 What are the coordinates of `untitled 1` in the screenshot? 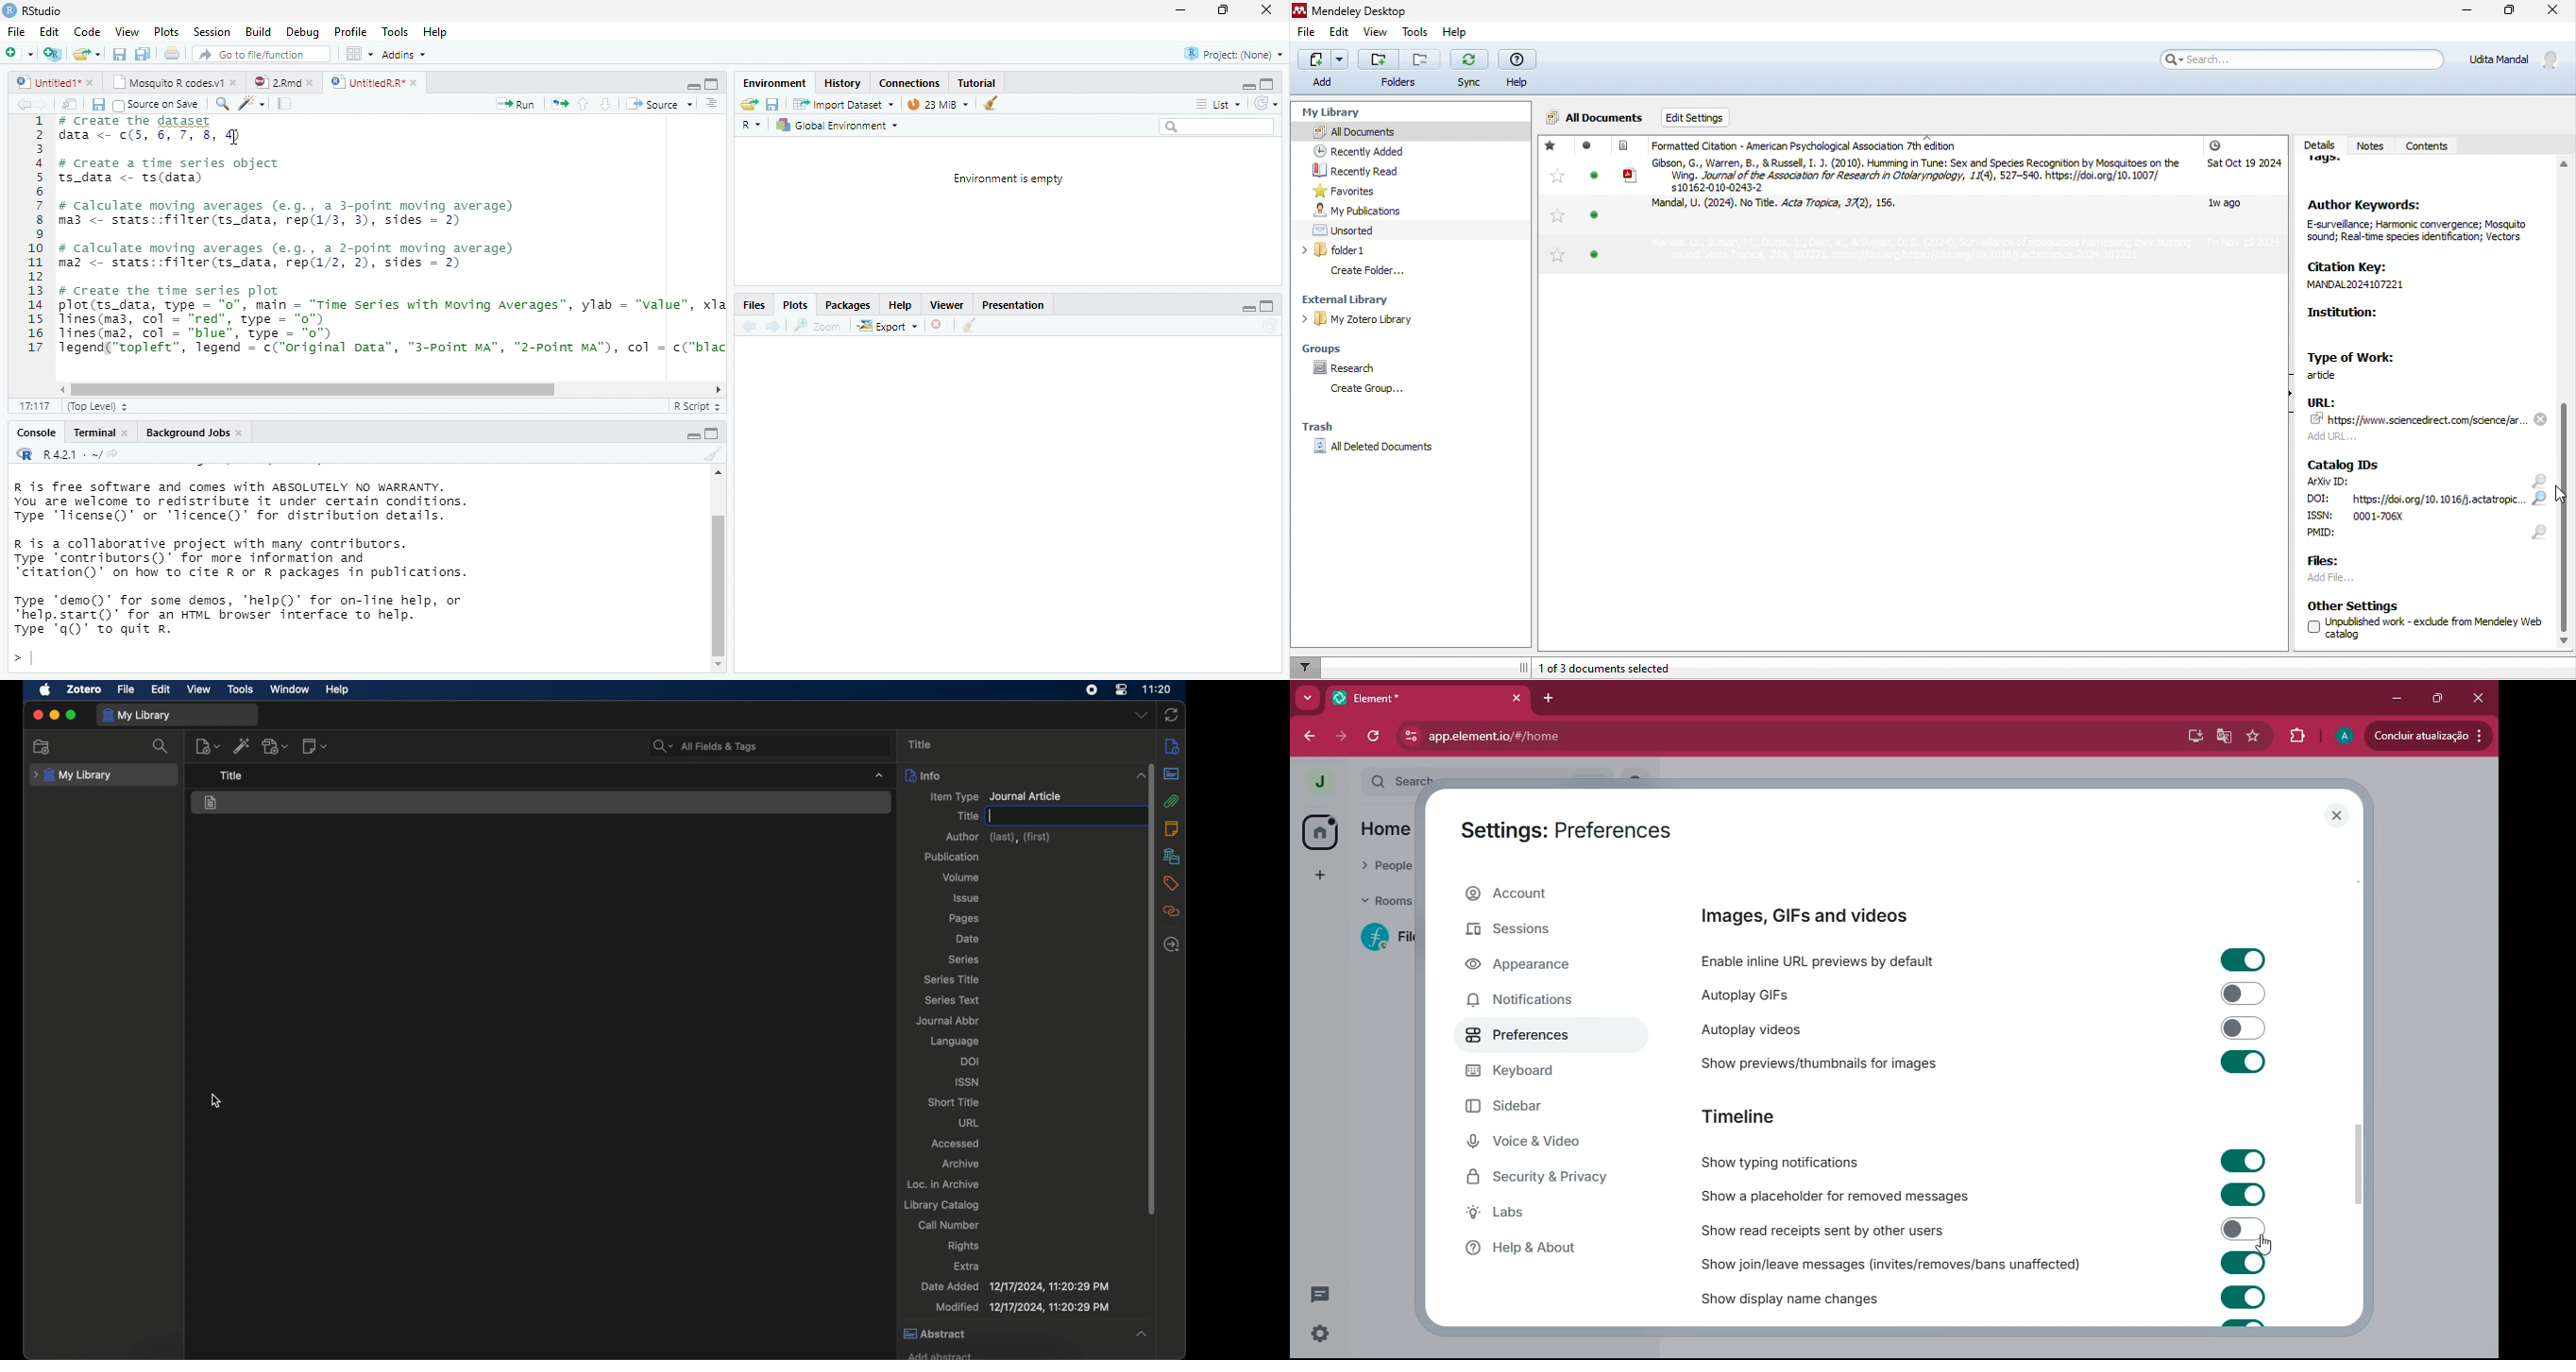 It's located at (43, 81).